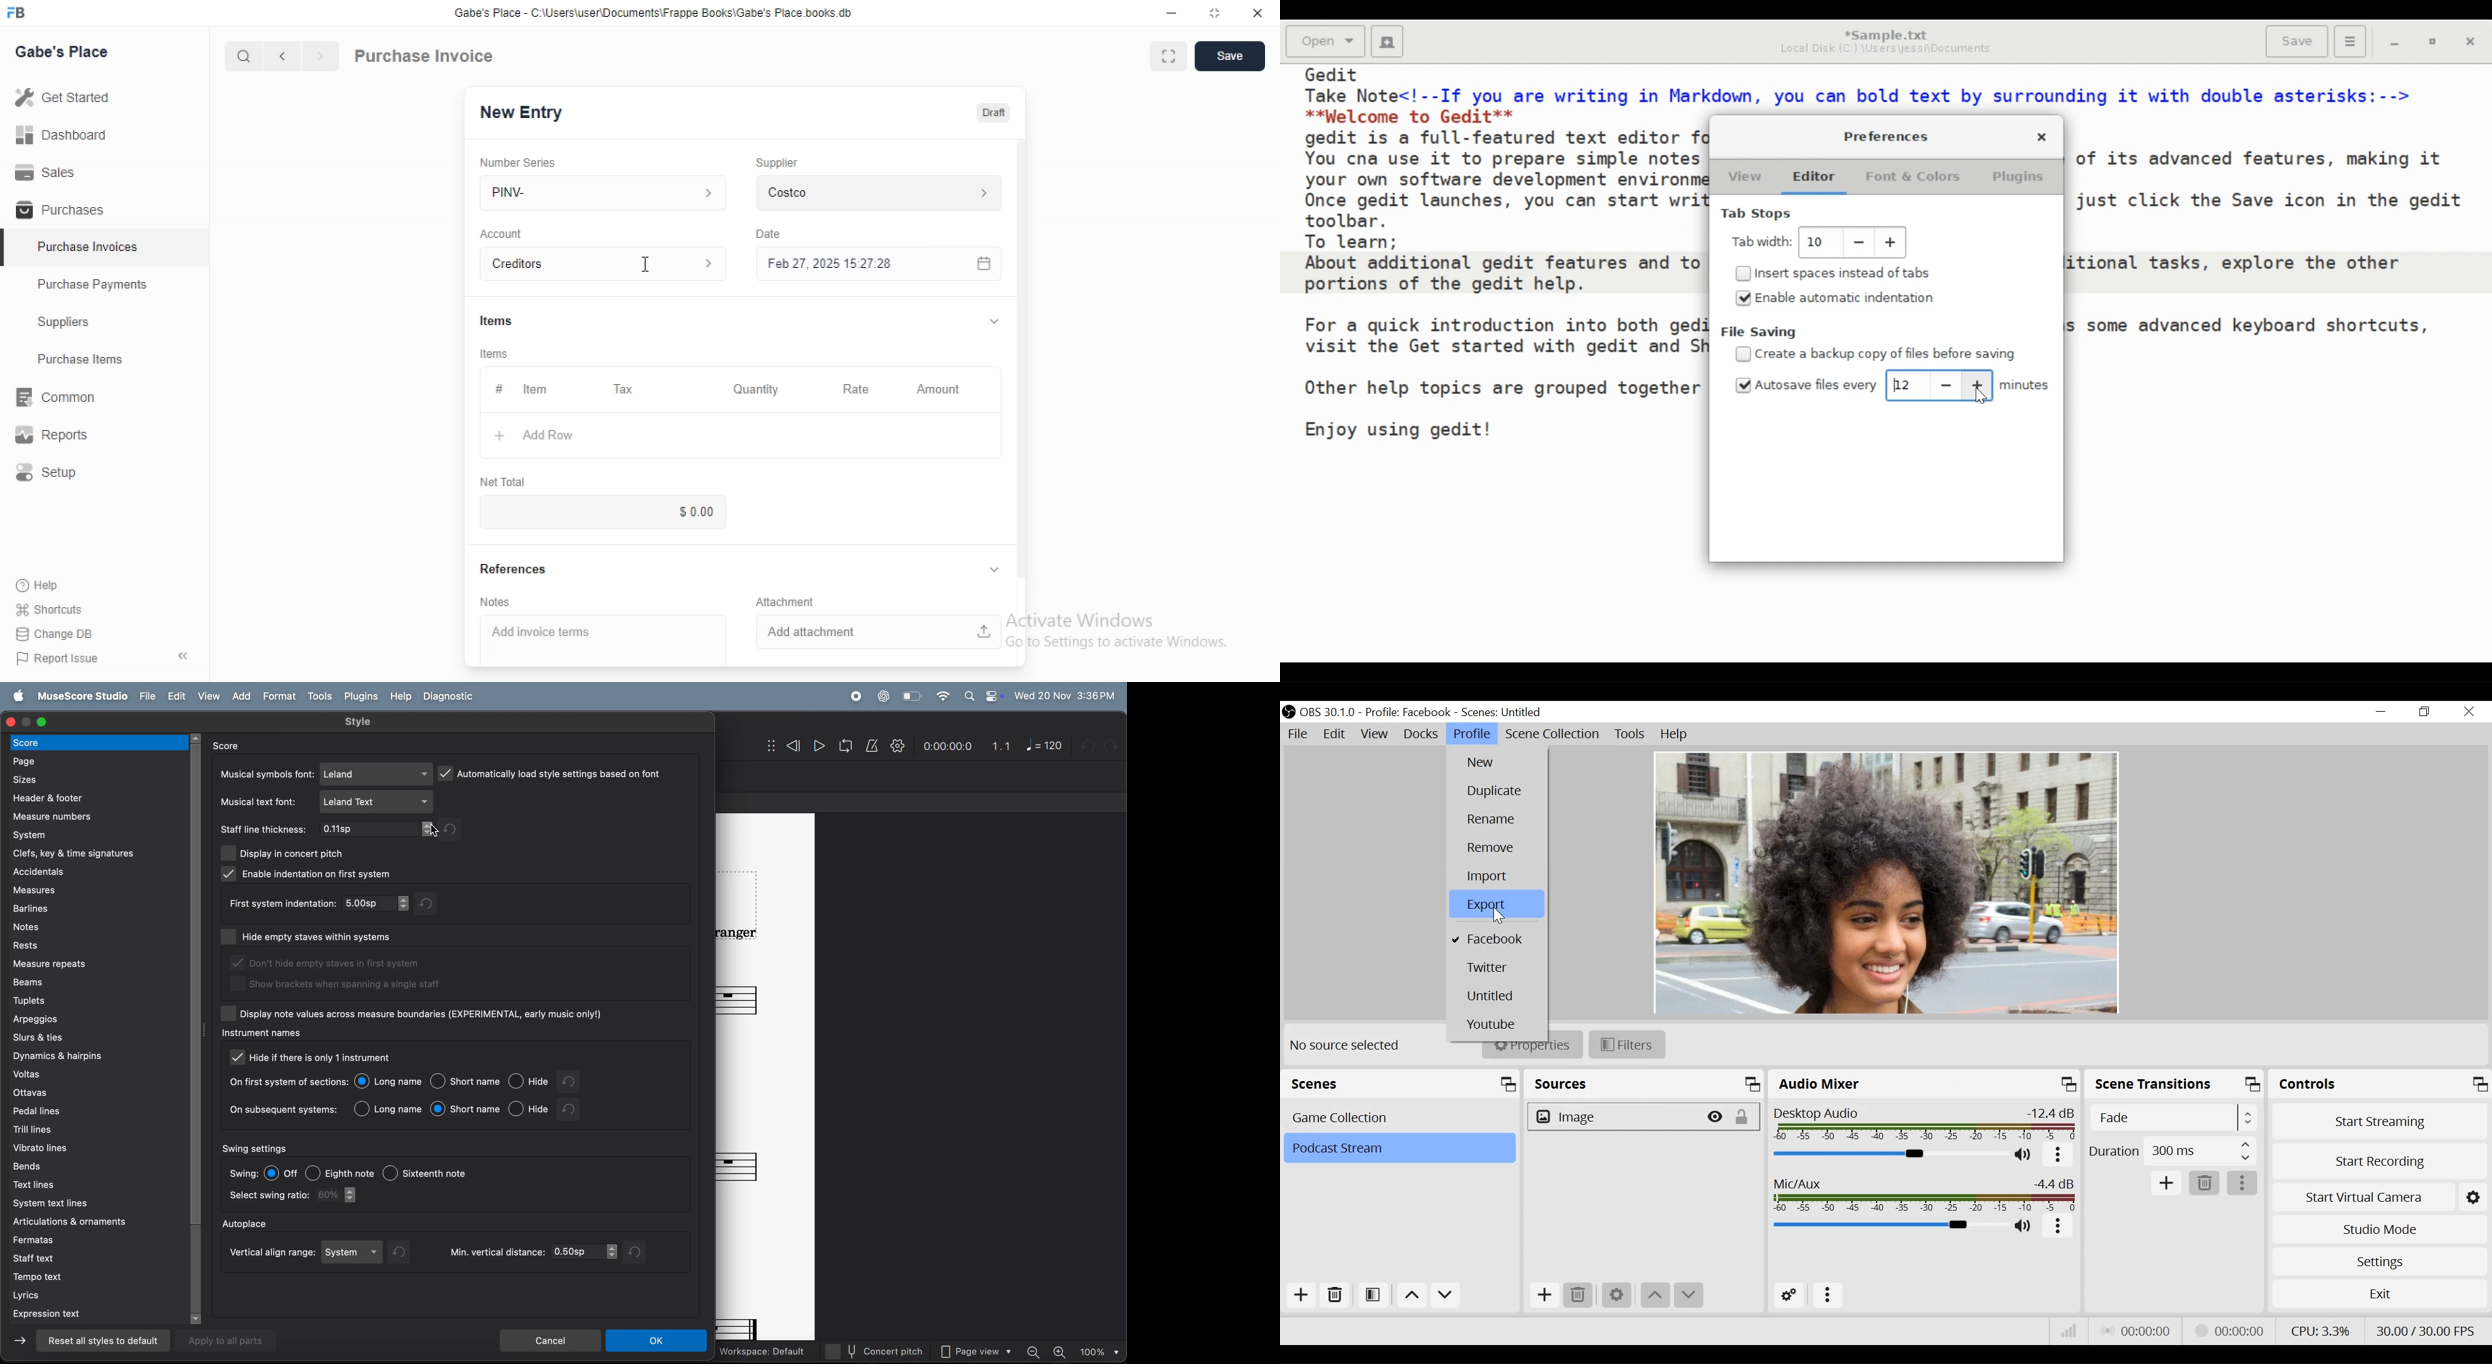 This screenshot has width=2492, height=1372. I want to click on Close, so click(2042, 136).